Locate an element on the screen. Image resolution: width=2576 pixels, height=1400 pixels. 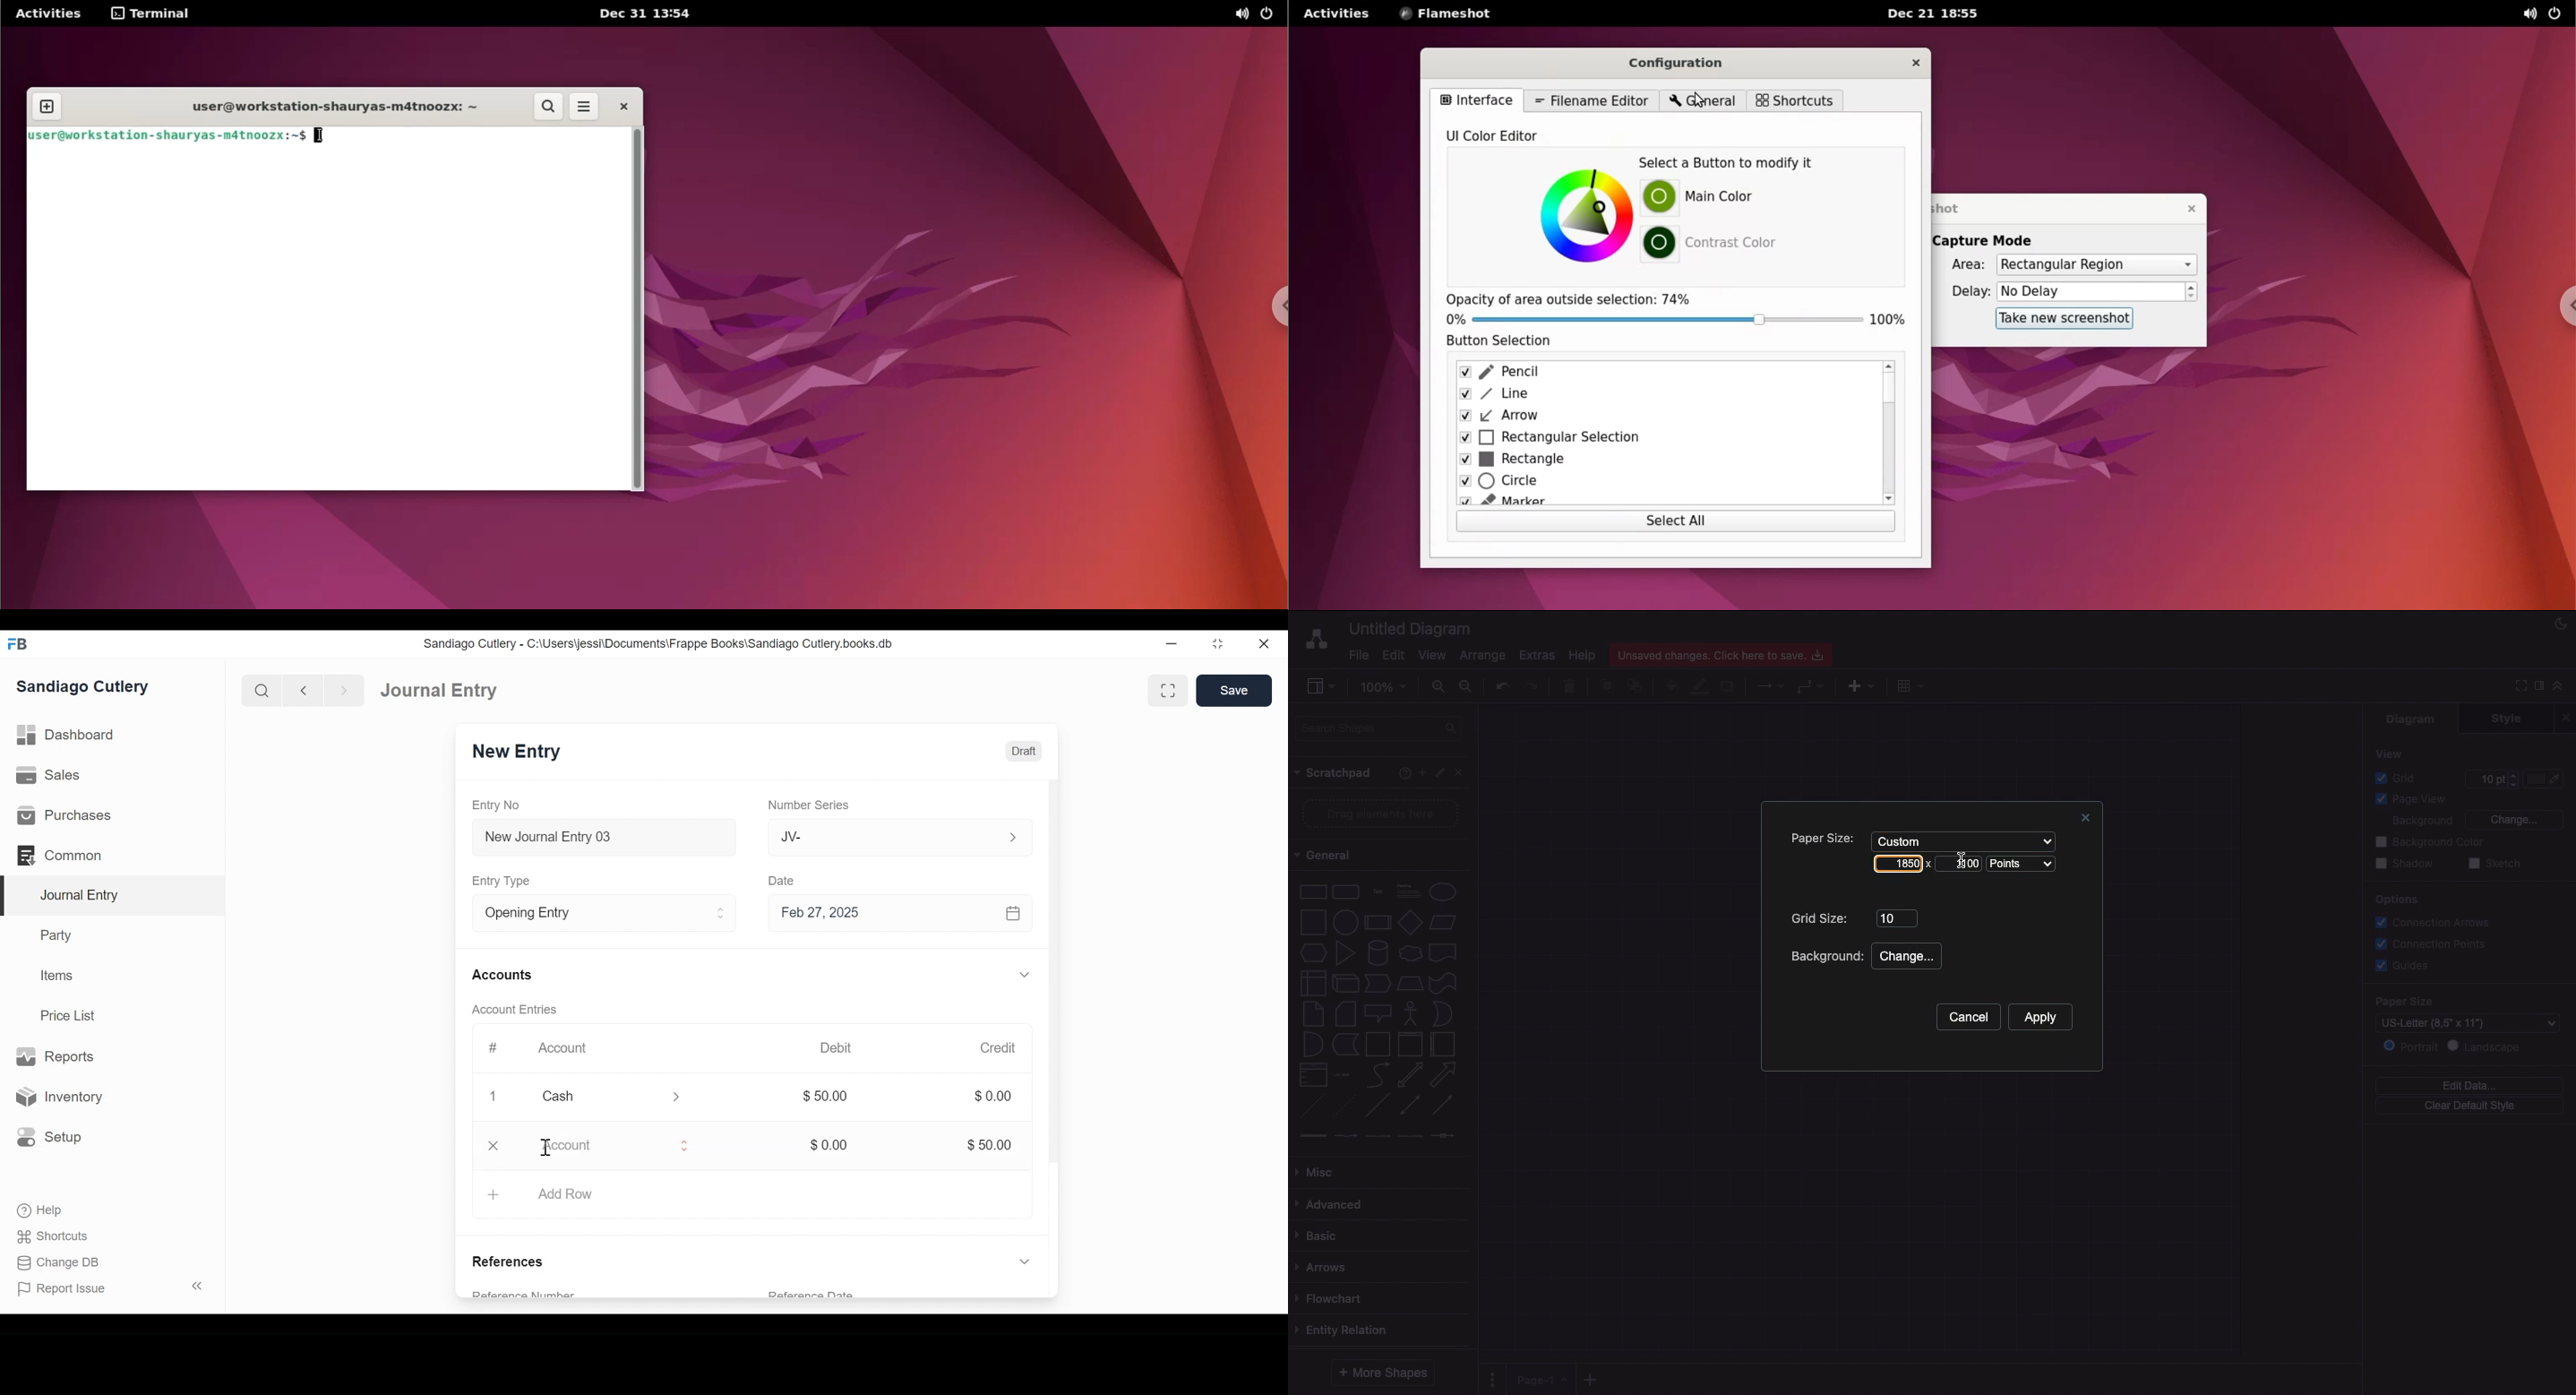
Background  is located at coordinates (2411, 822).